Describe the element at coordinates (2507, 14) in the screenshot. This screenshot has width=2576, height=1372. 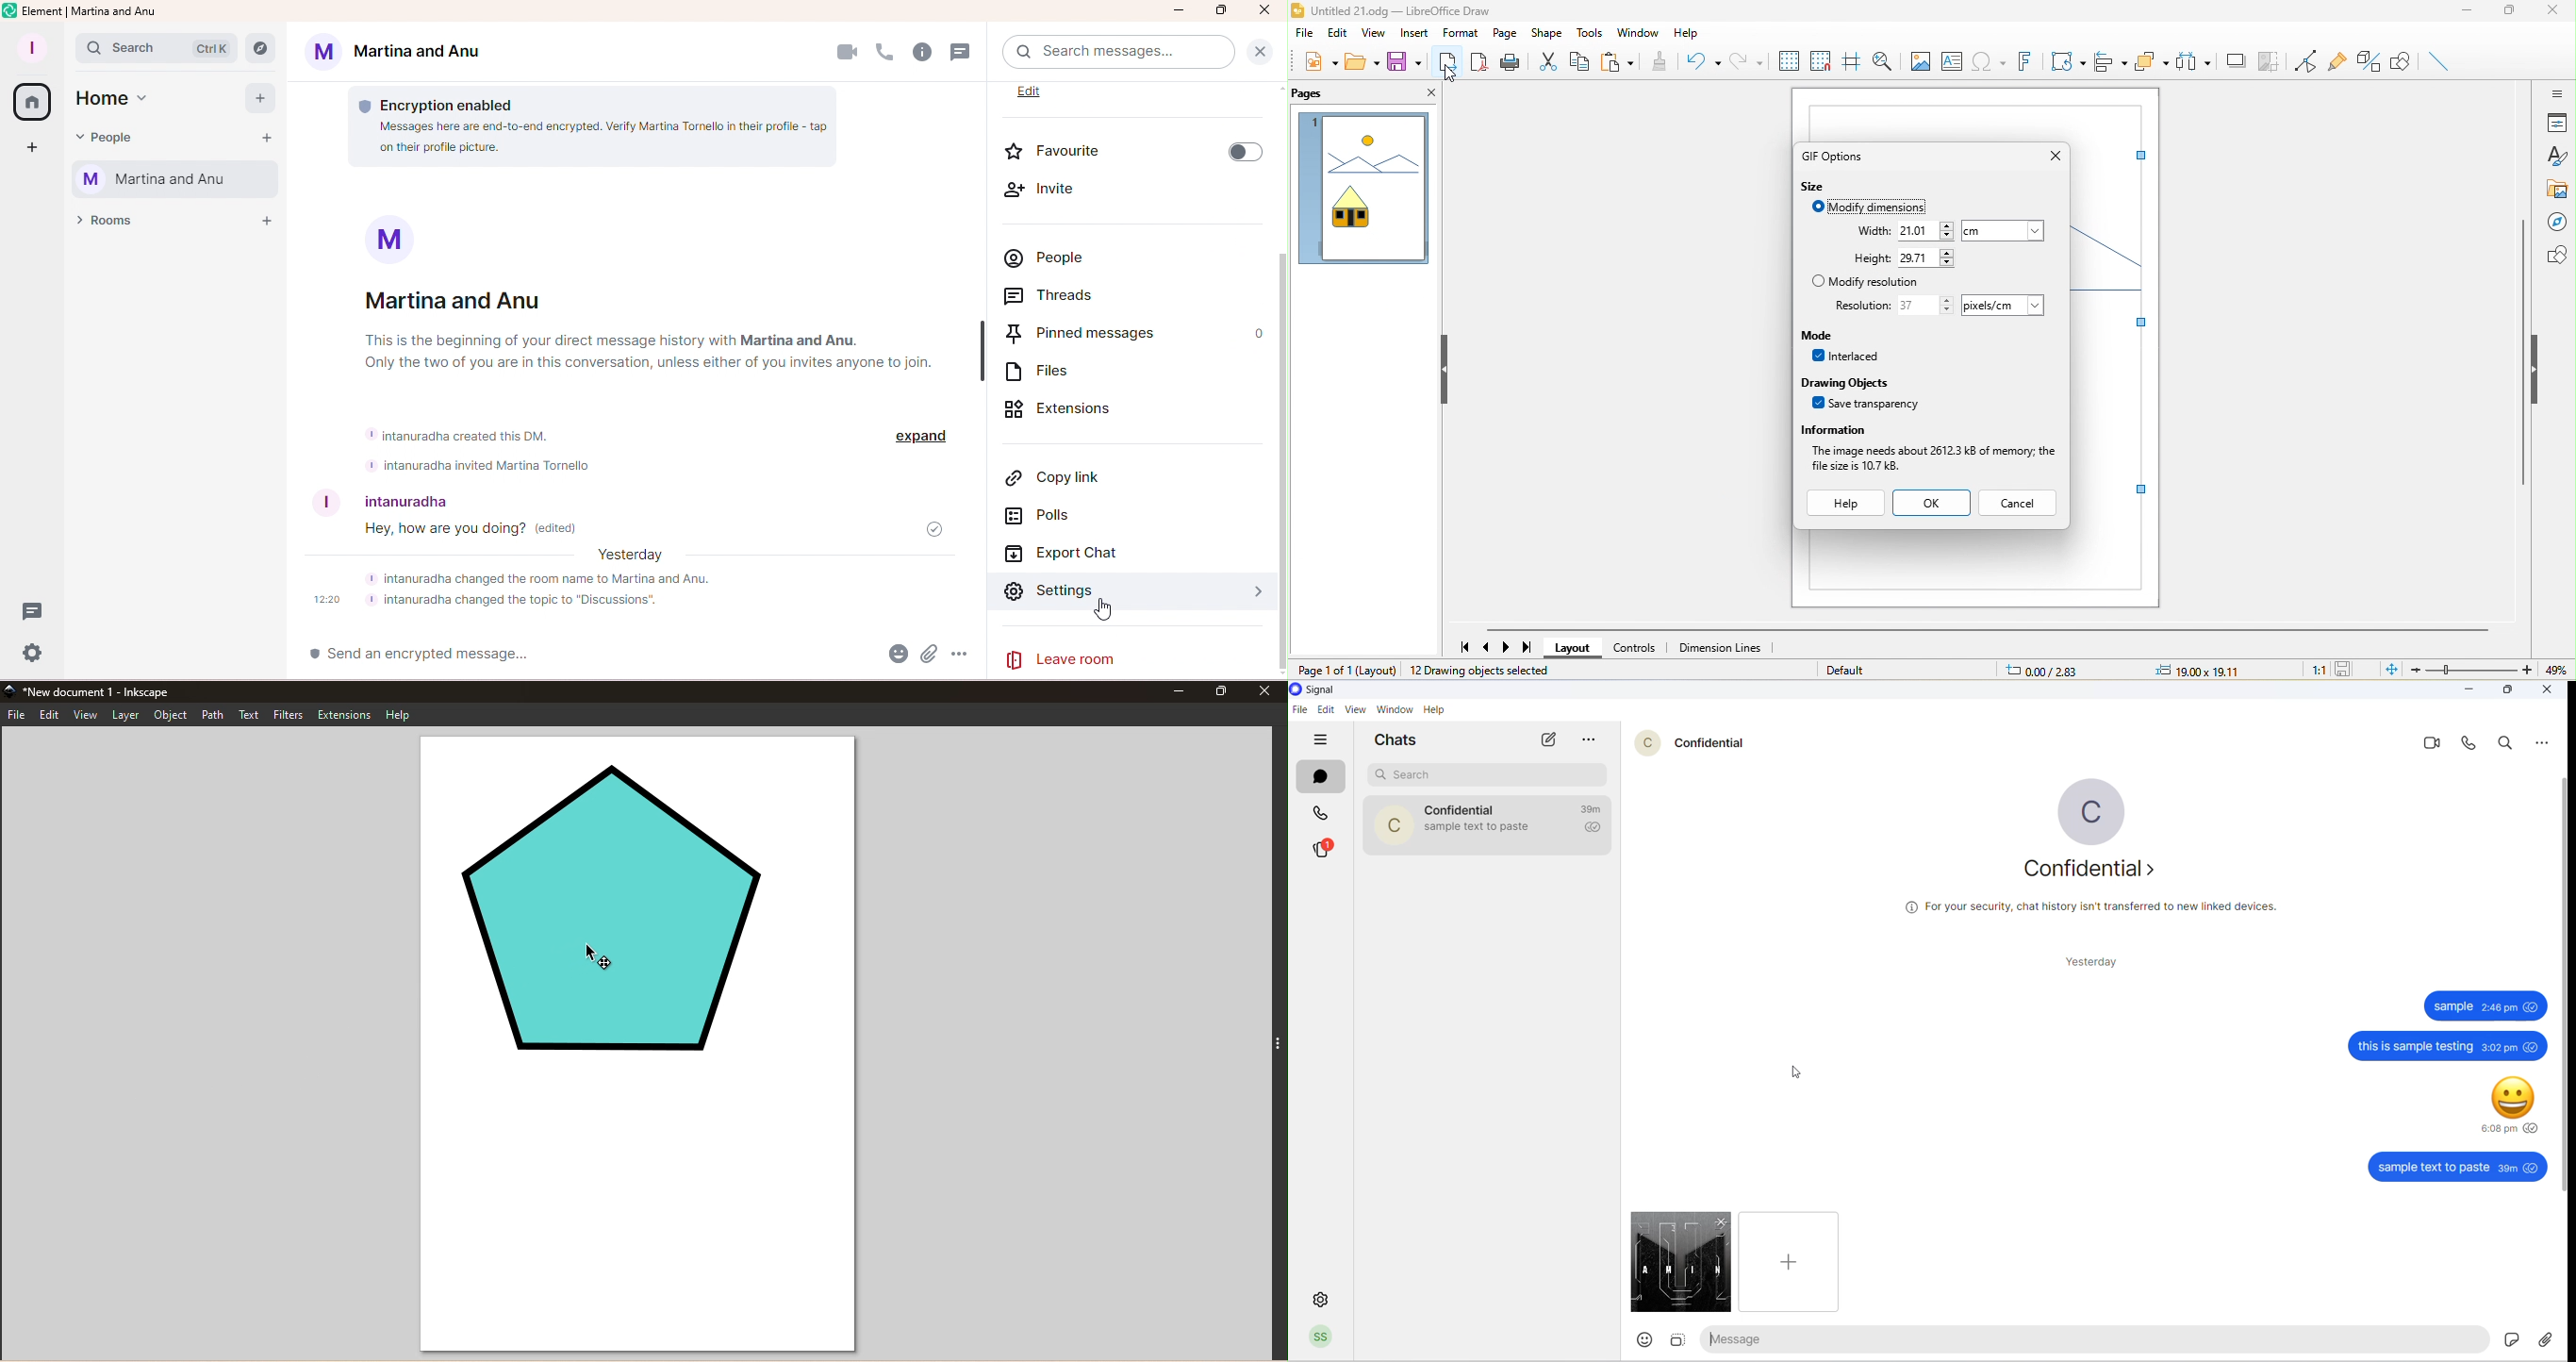
I see `maximize` at that location.